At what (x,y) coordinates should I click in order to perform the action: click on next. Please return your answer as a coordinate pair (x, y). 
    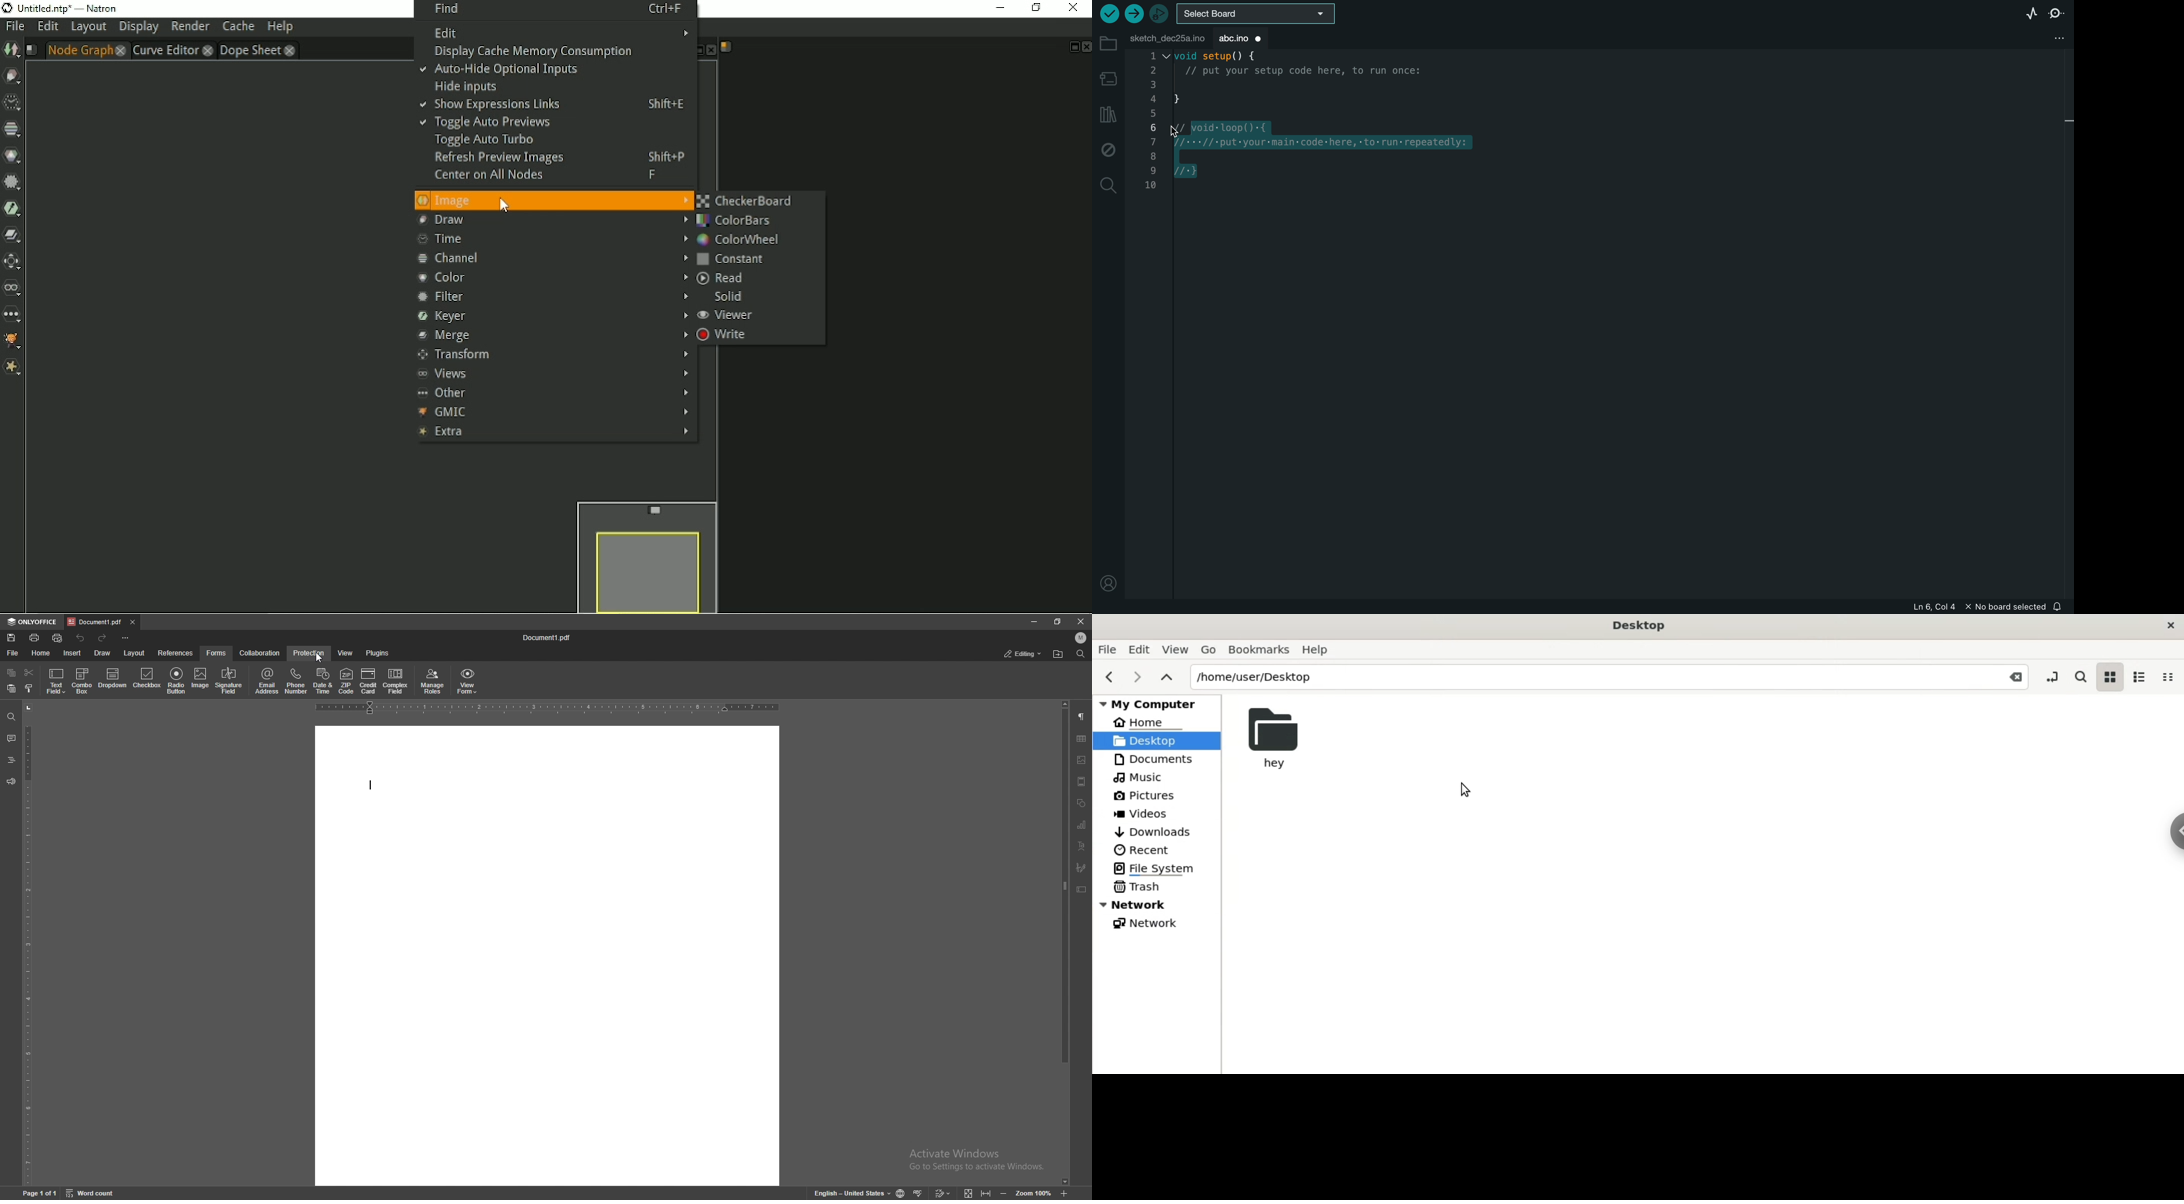
    Looking at the image, I should click on (1139, 679).